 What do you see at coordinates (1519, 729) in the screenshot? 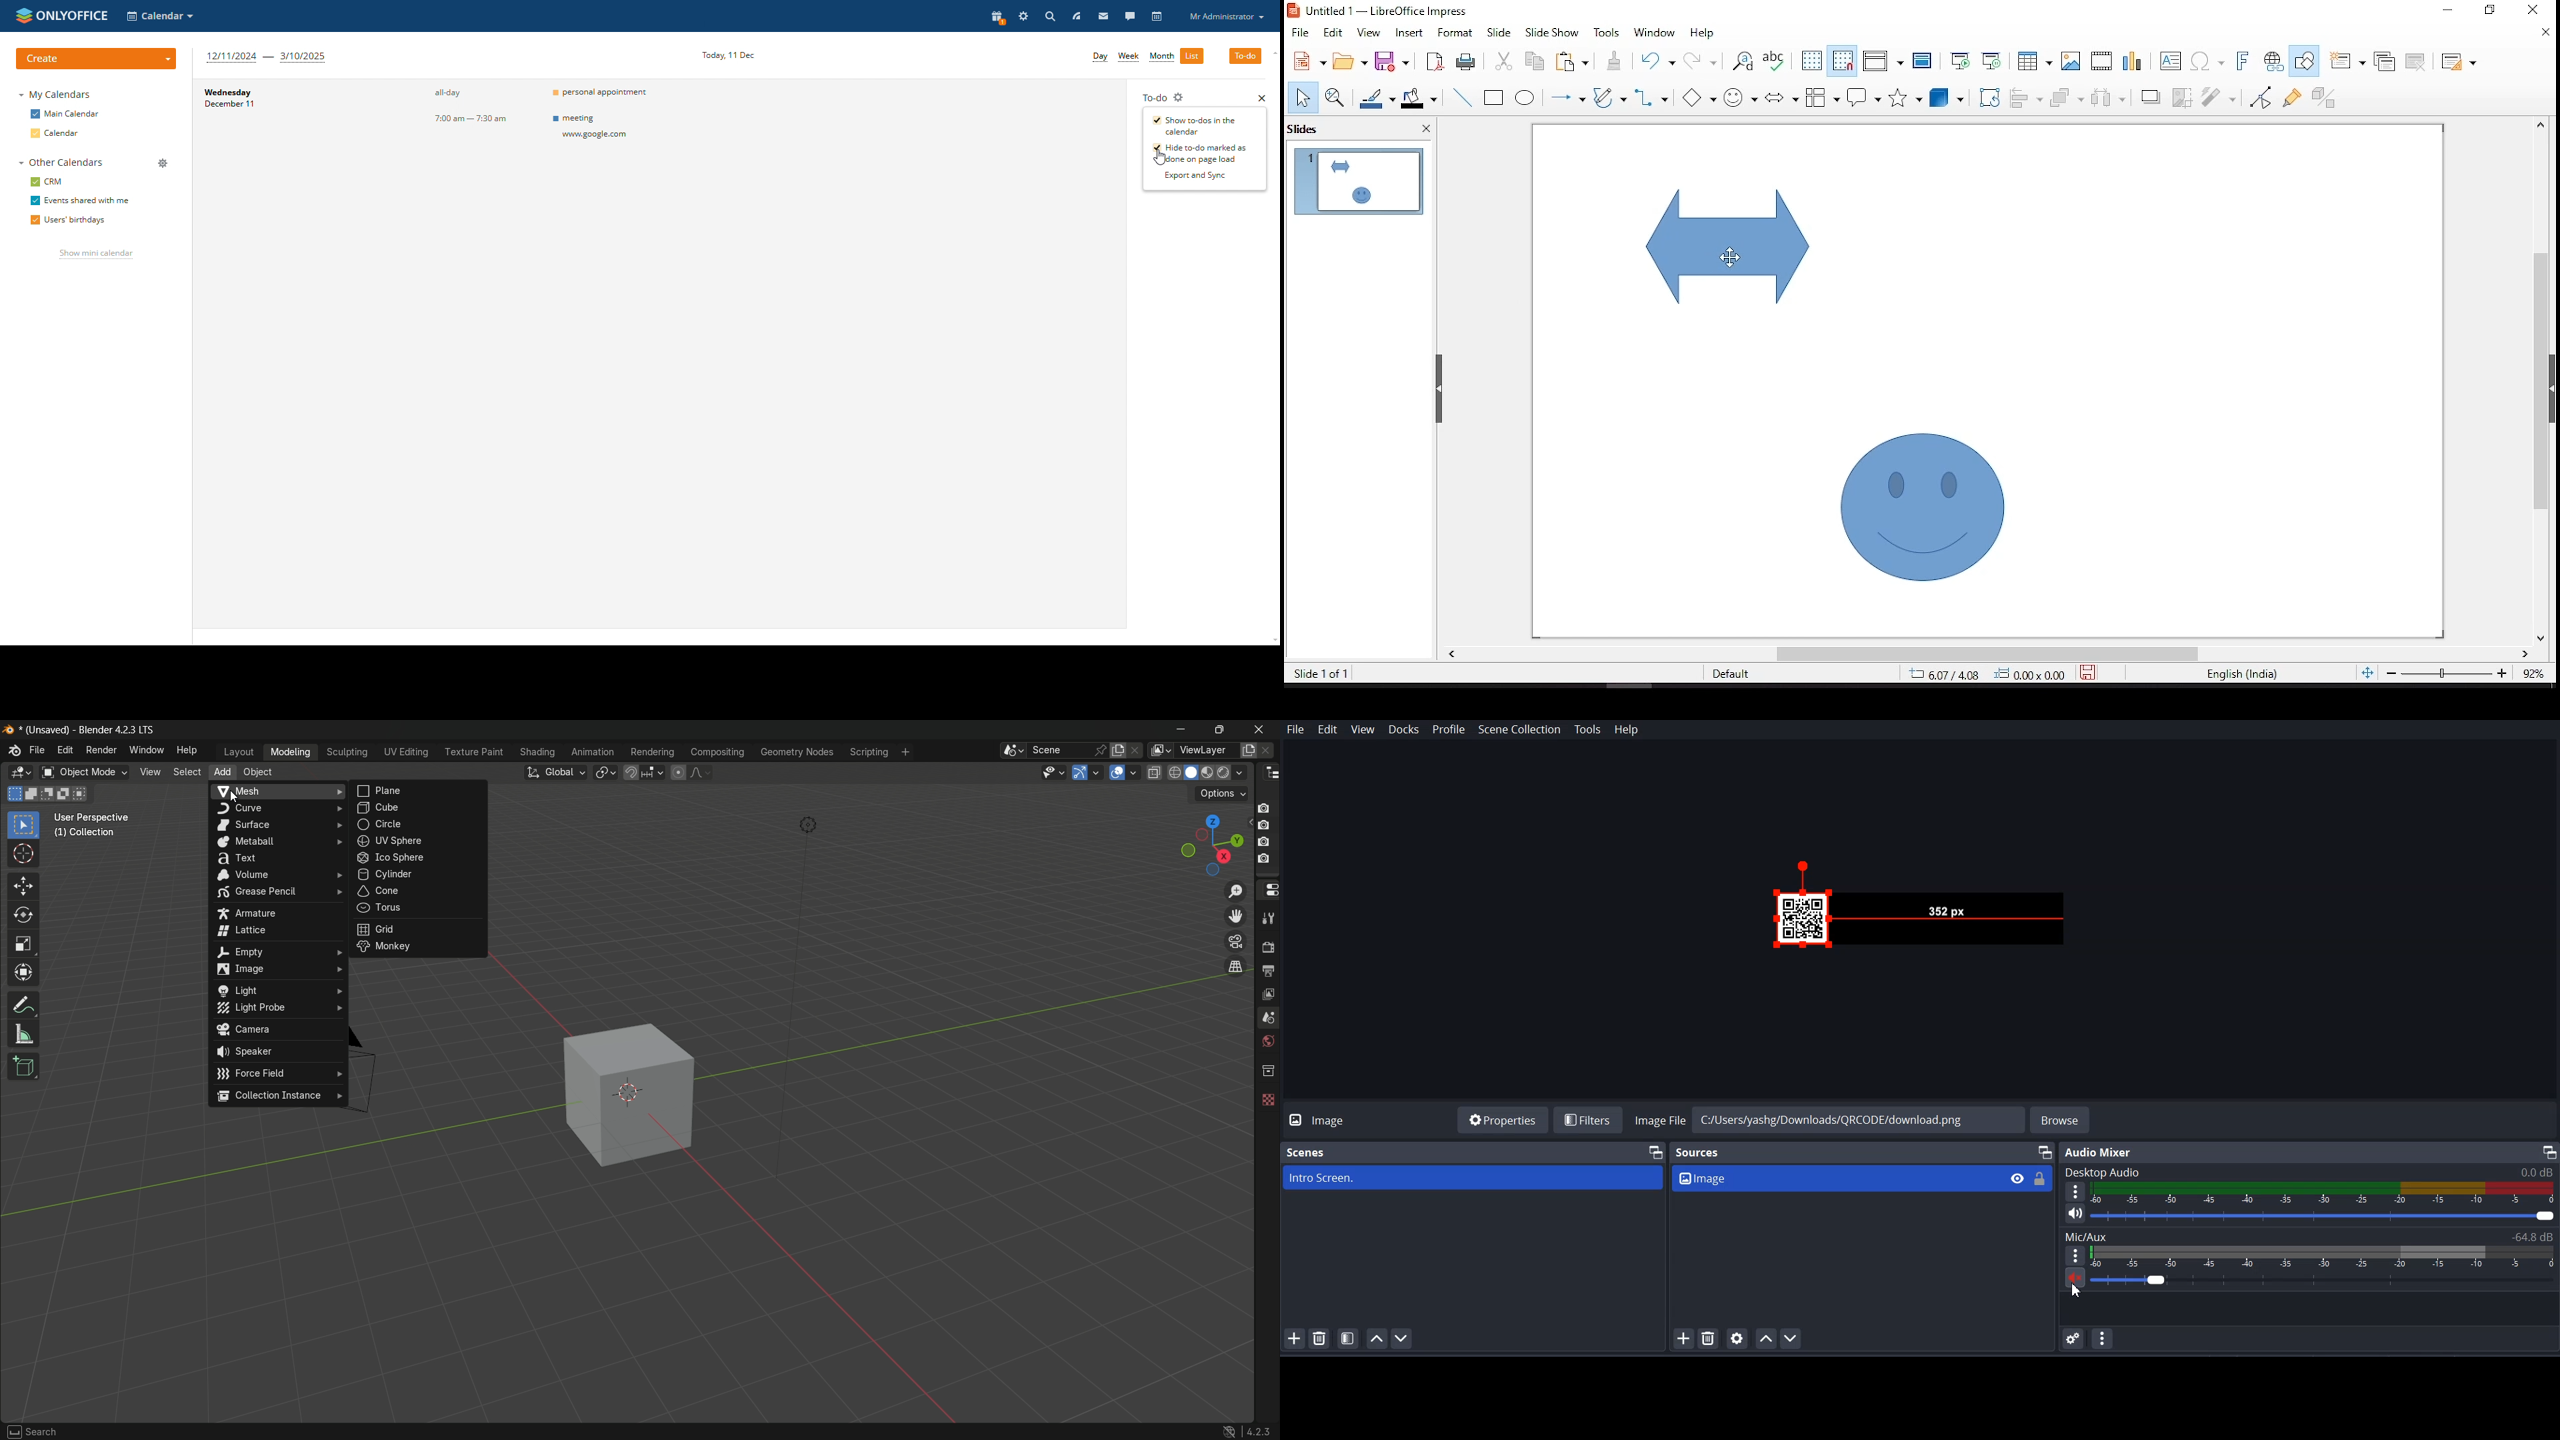
I see `Scene Collection` at bounding box center [1519, 729].